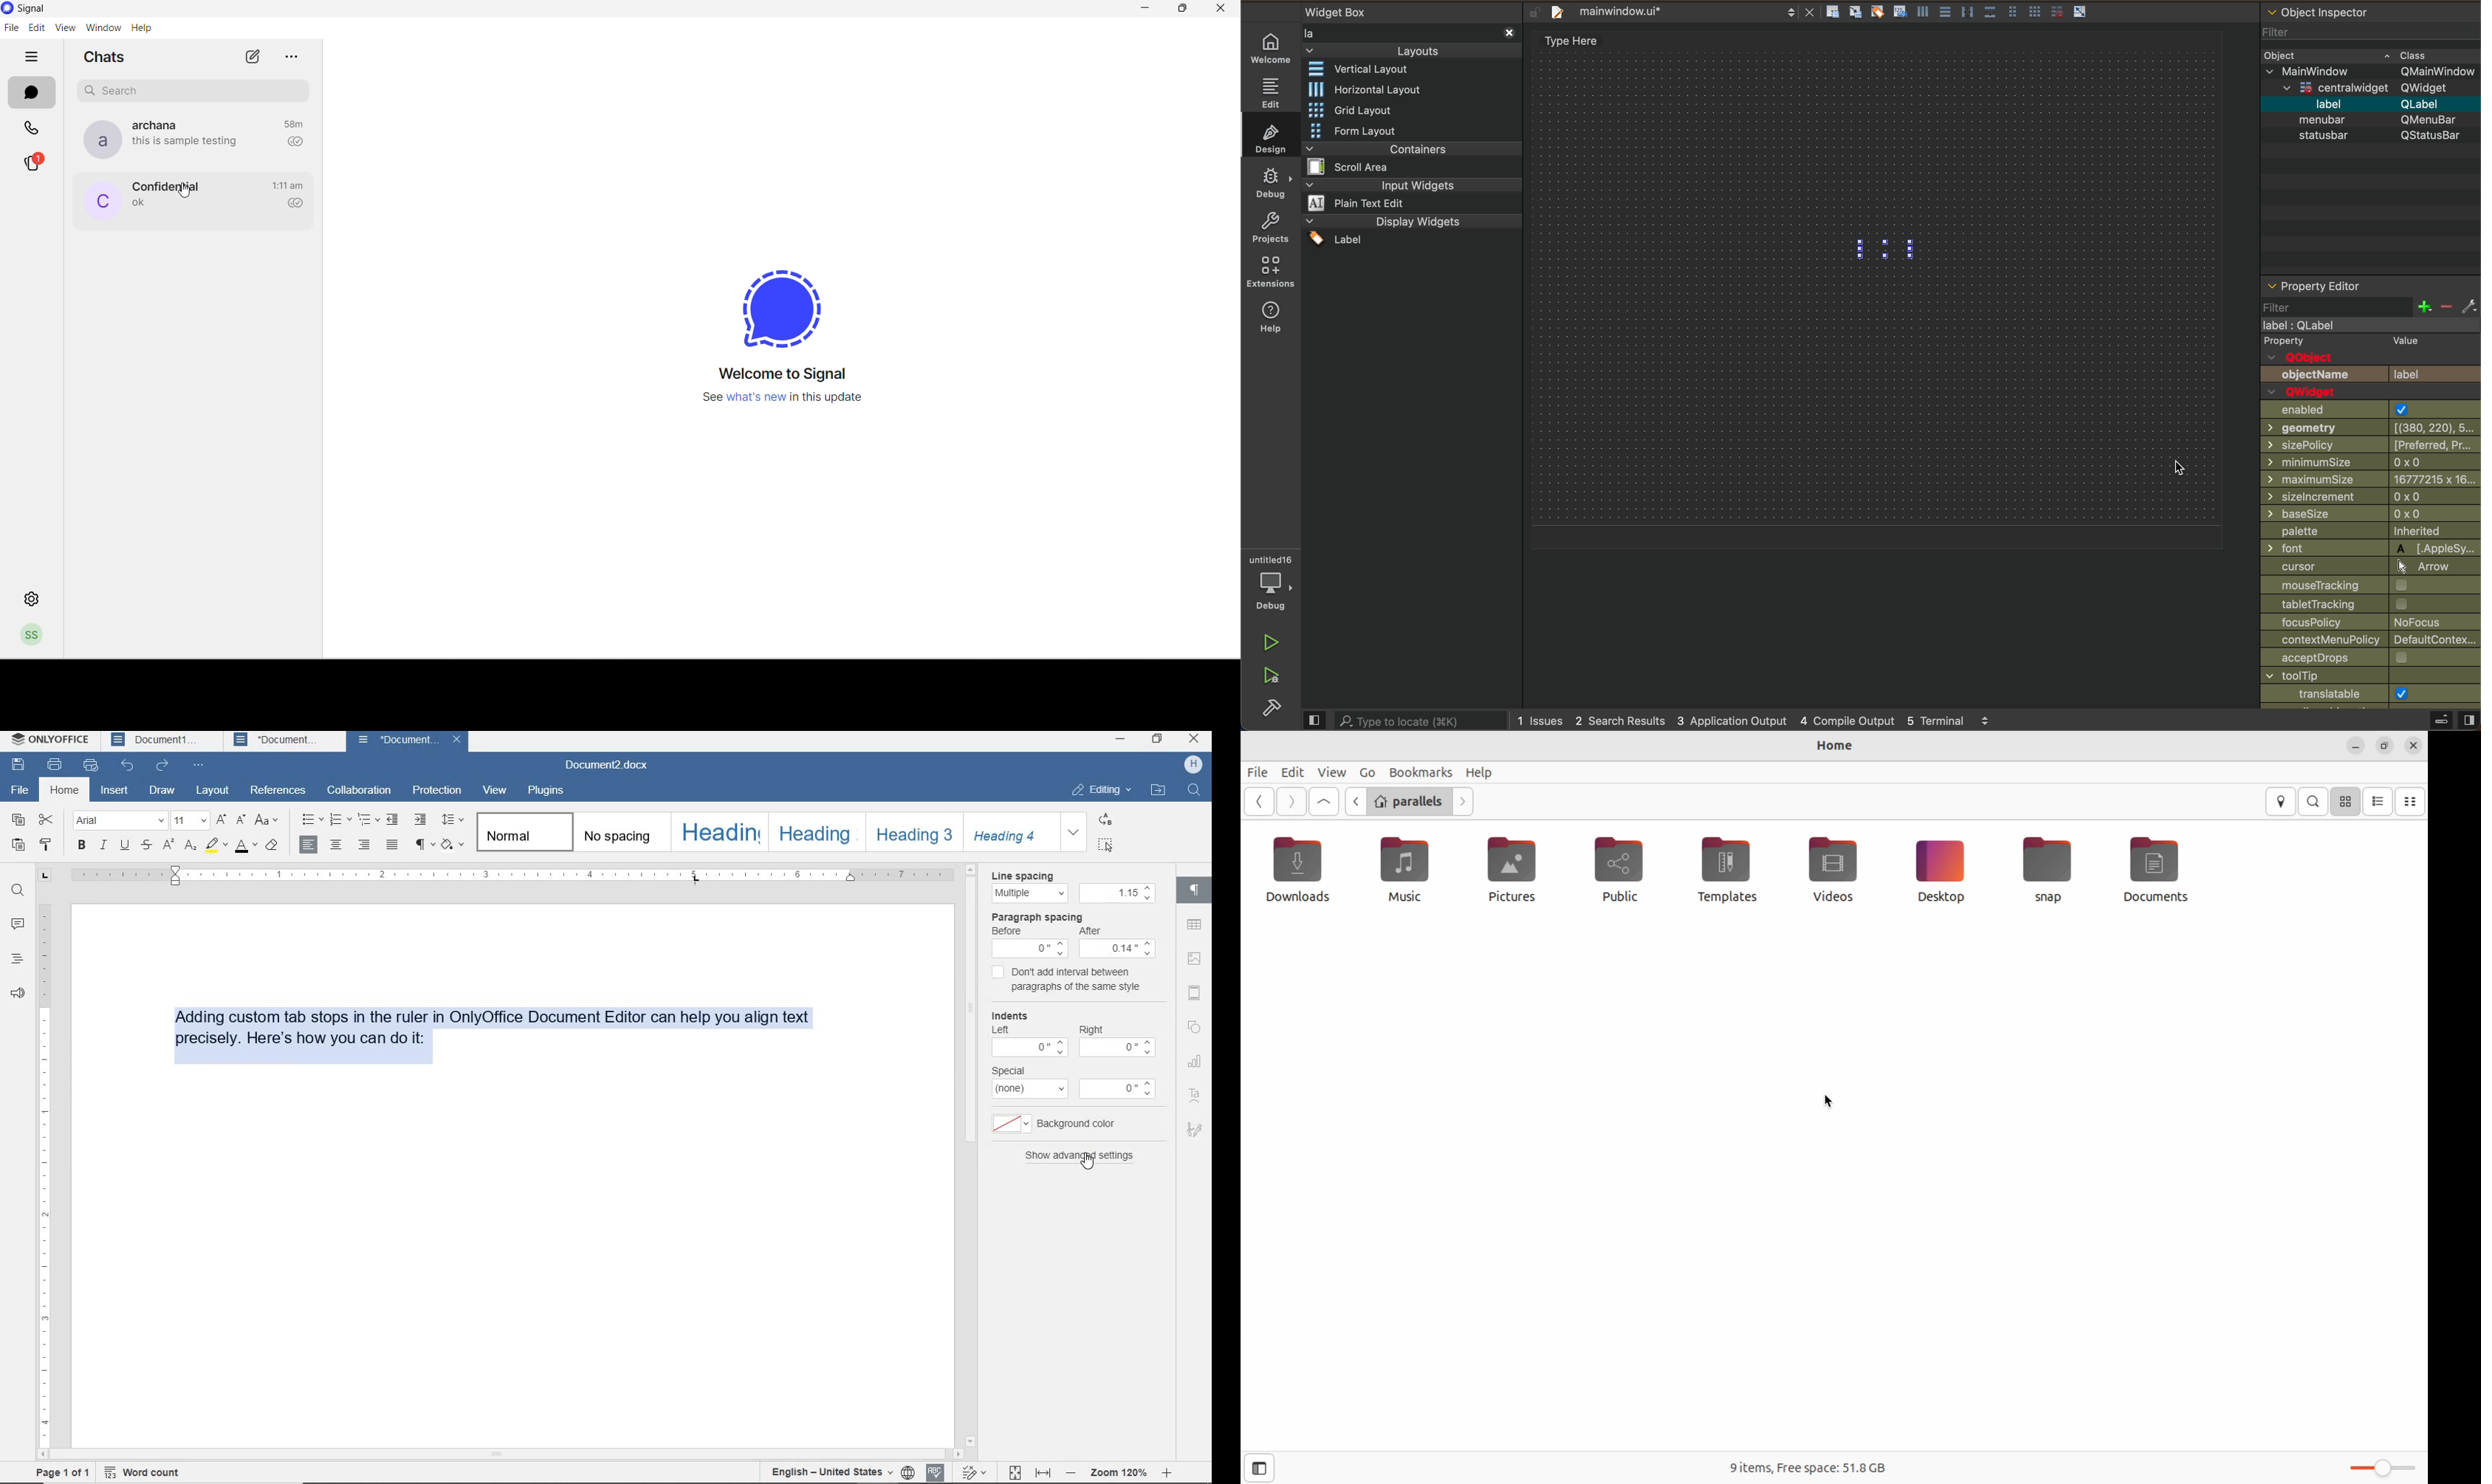 This screenshot has height=1484, width=2492. Describe the element at coordinates (30, 93) in the screenshot. I see `messages` at that location.